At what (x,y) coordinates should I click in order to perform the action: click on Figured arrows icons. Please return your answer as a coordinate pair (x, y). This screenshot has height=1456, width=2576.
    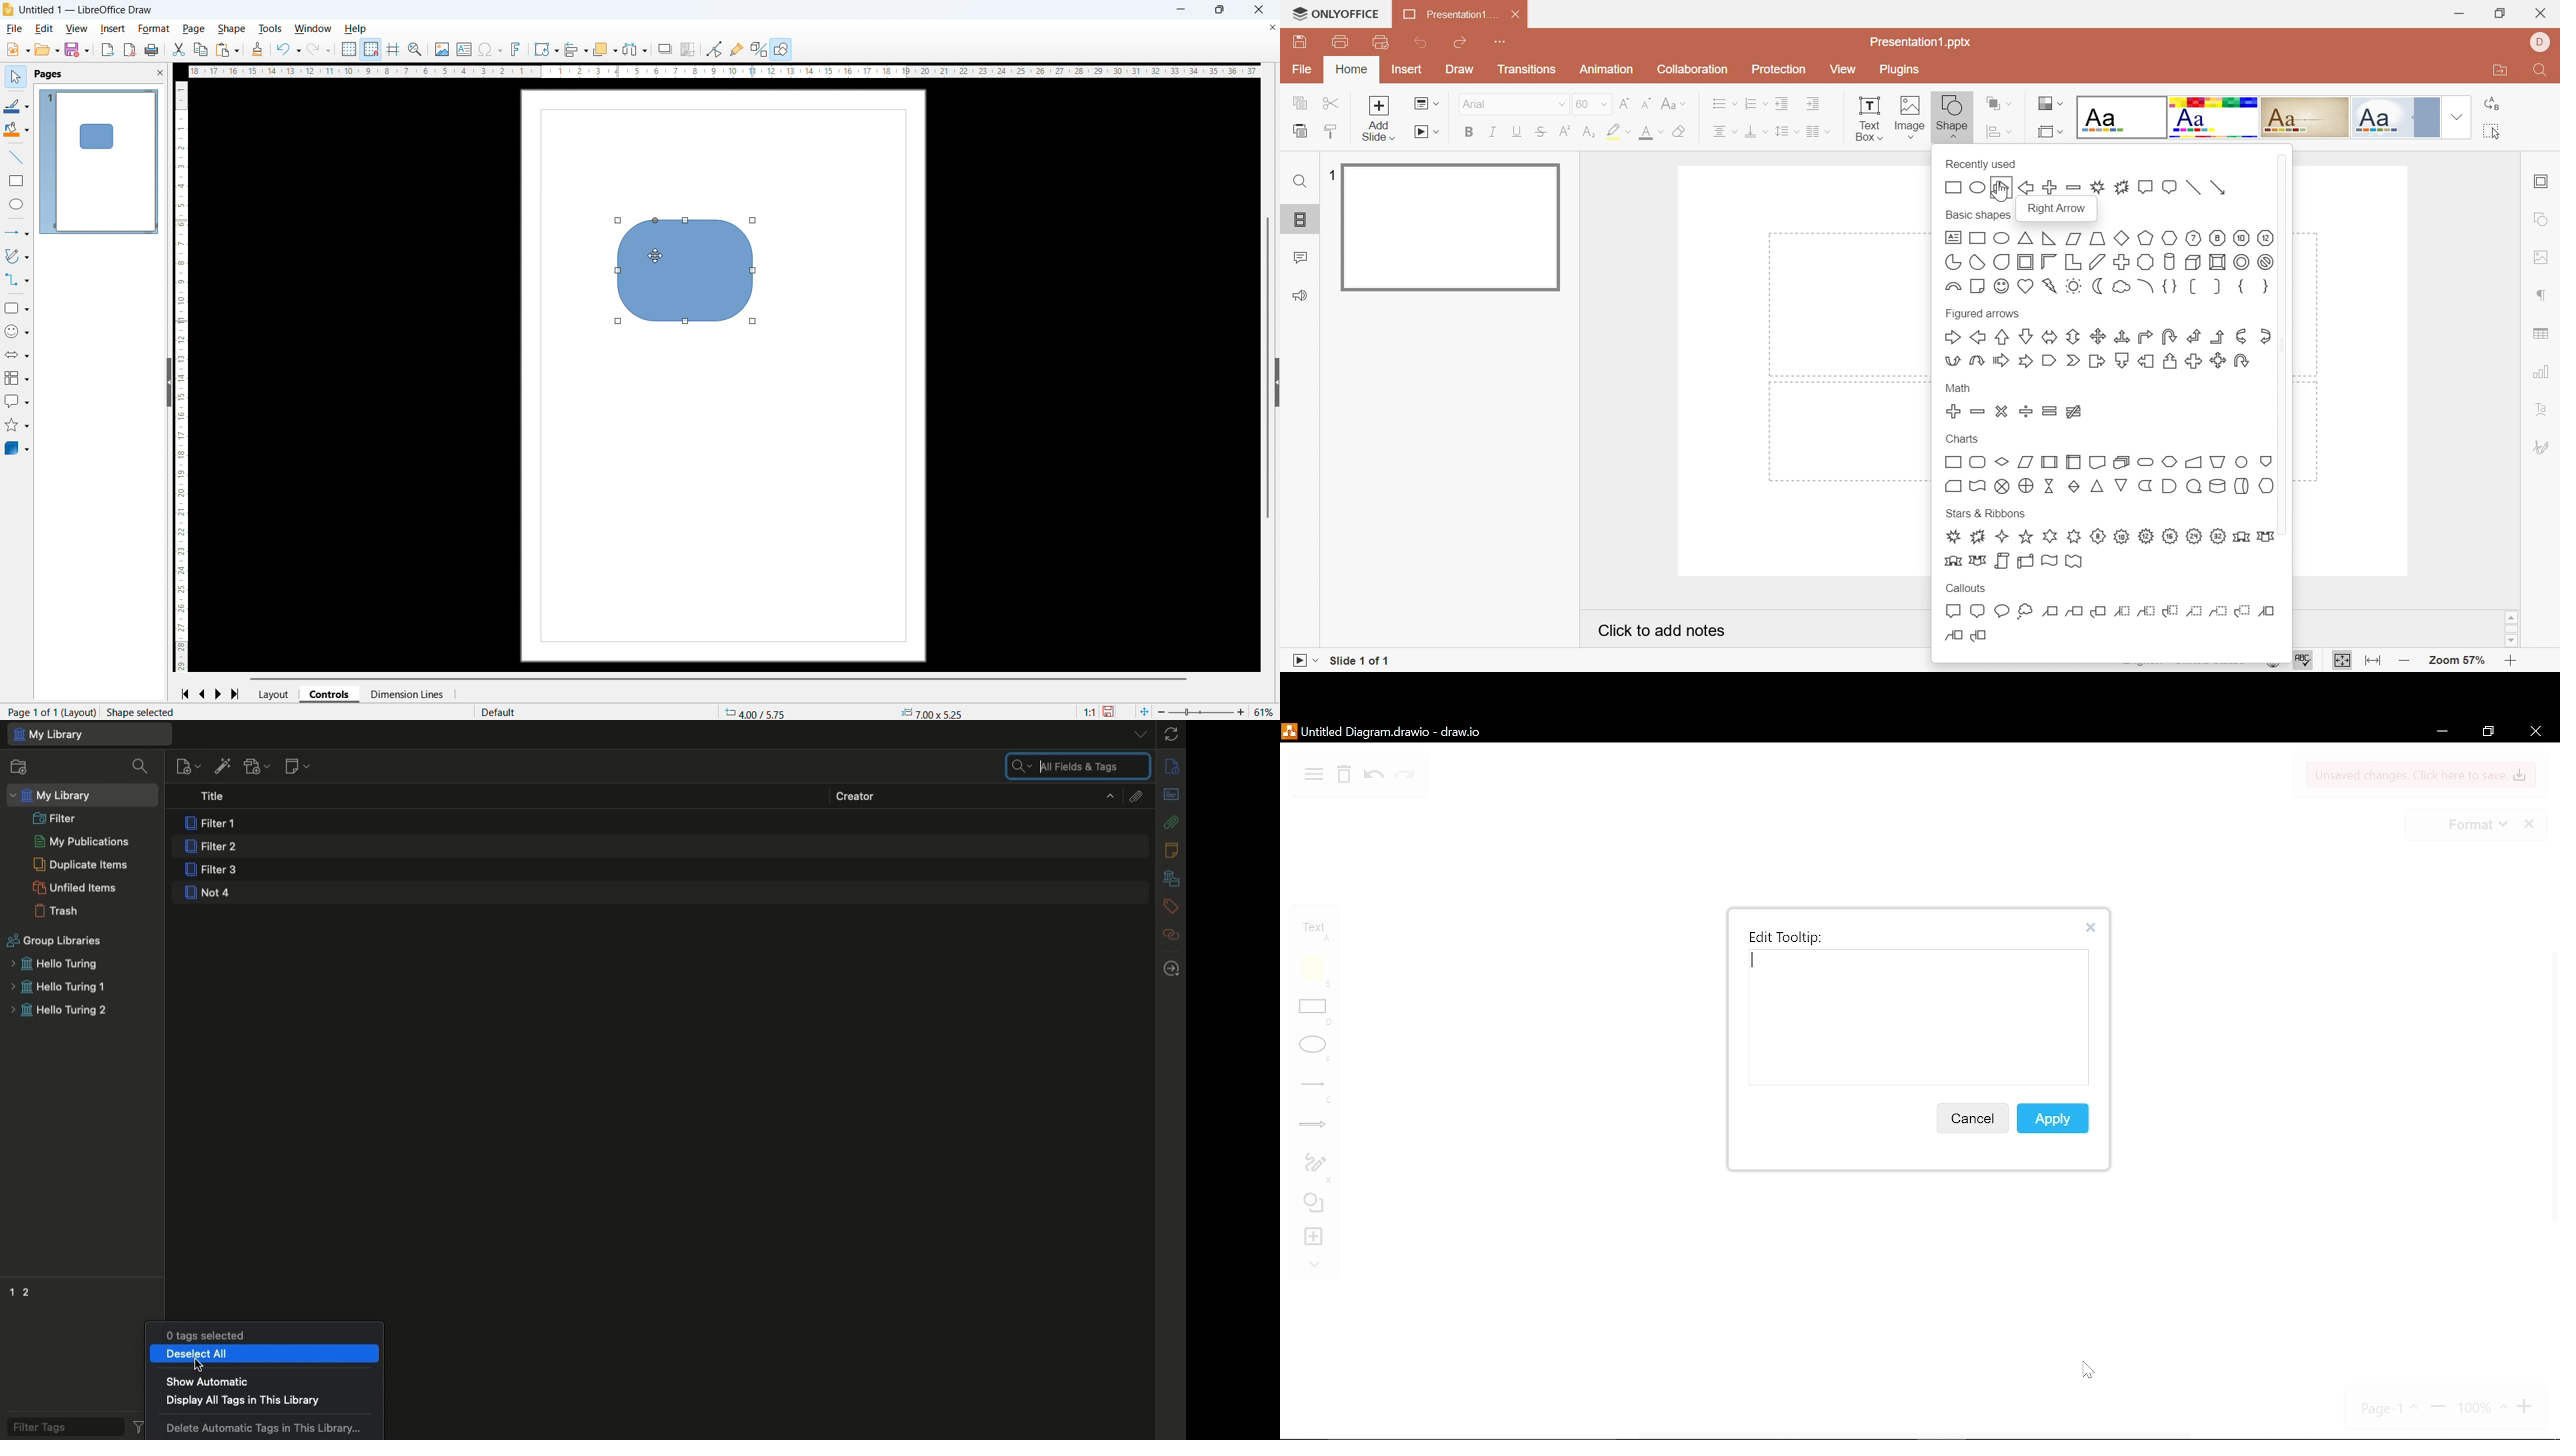
    Looking at the image, I should click on (2109, 347).